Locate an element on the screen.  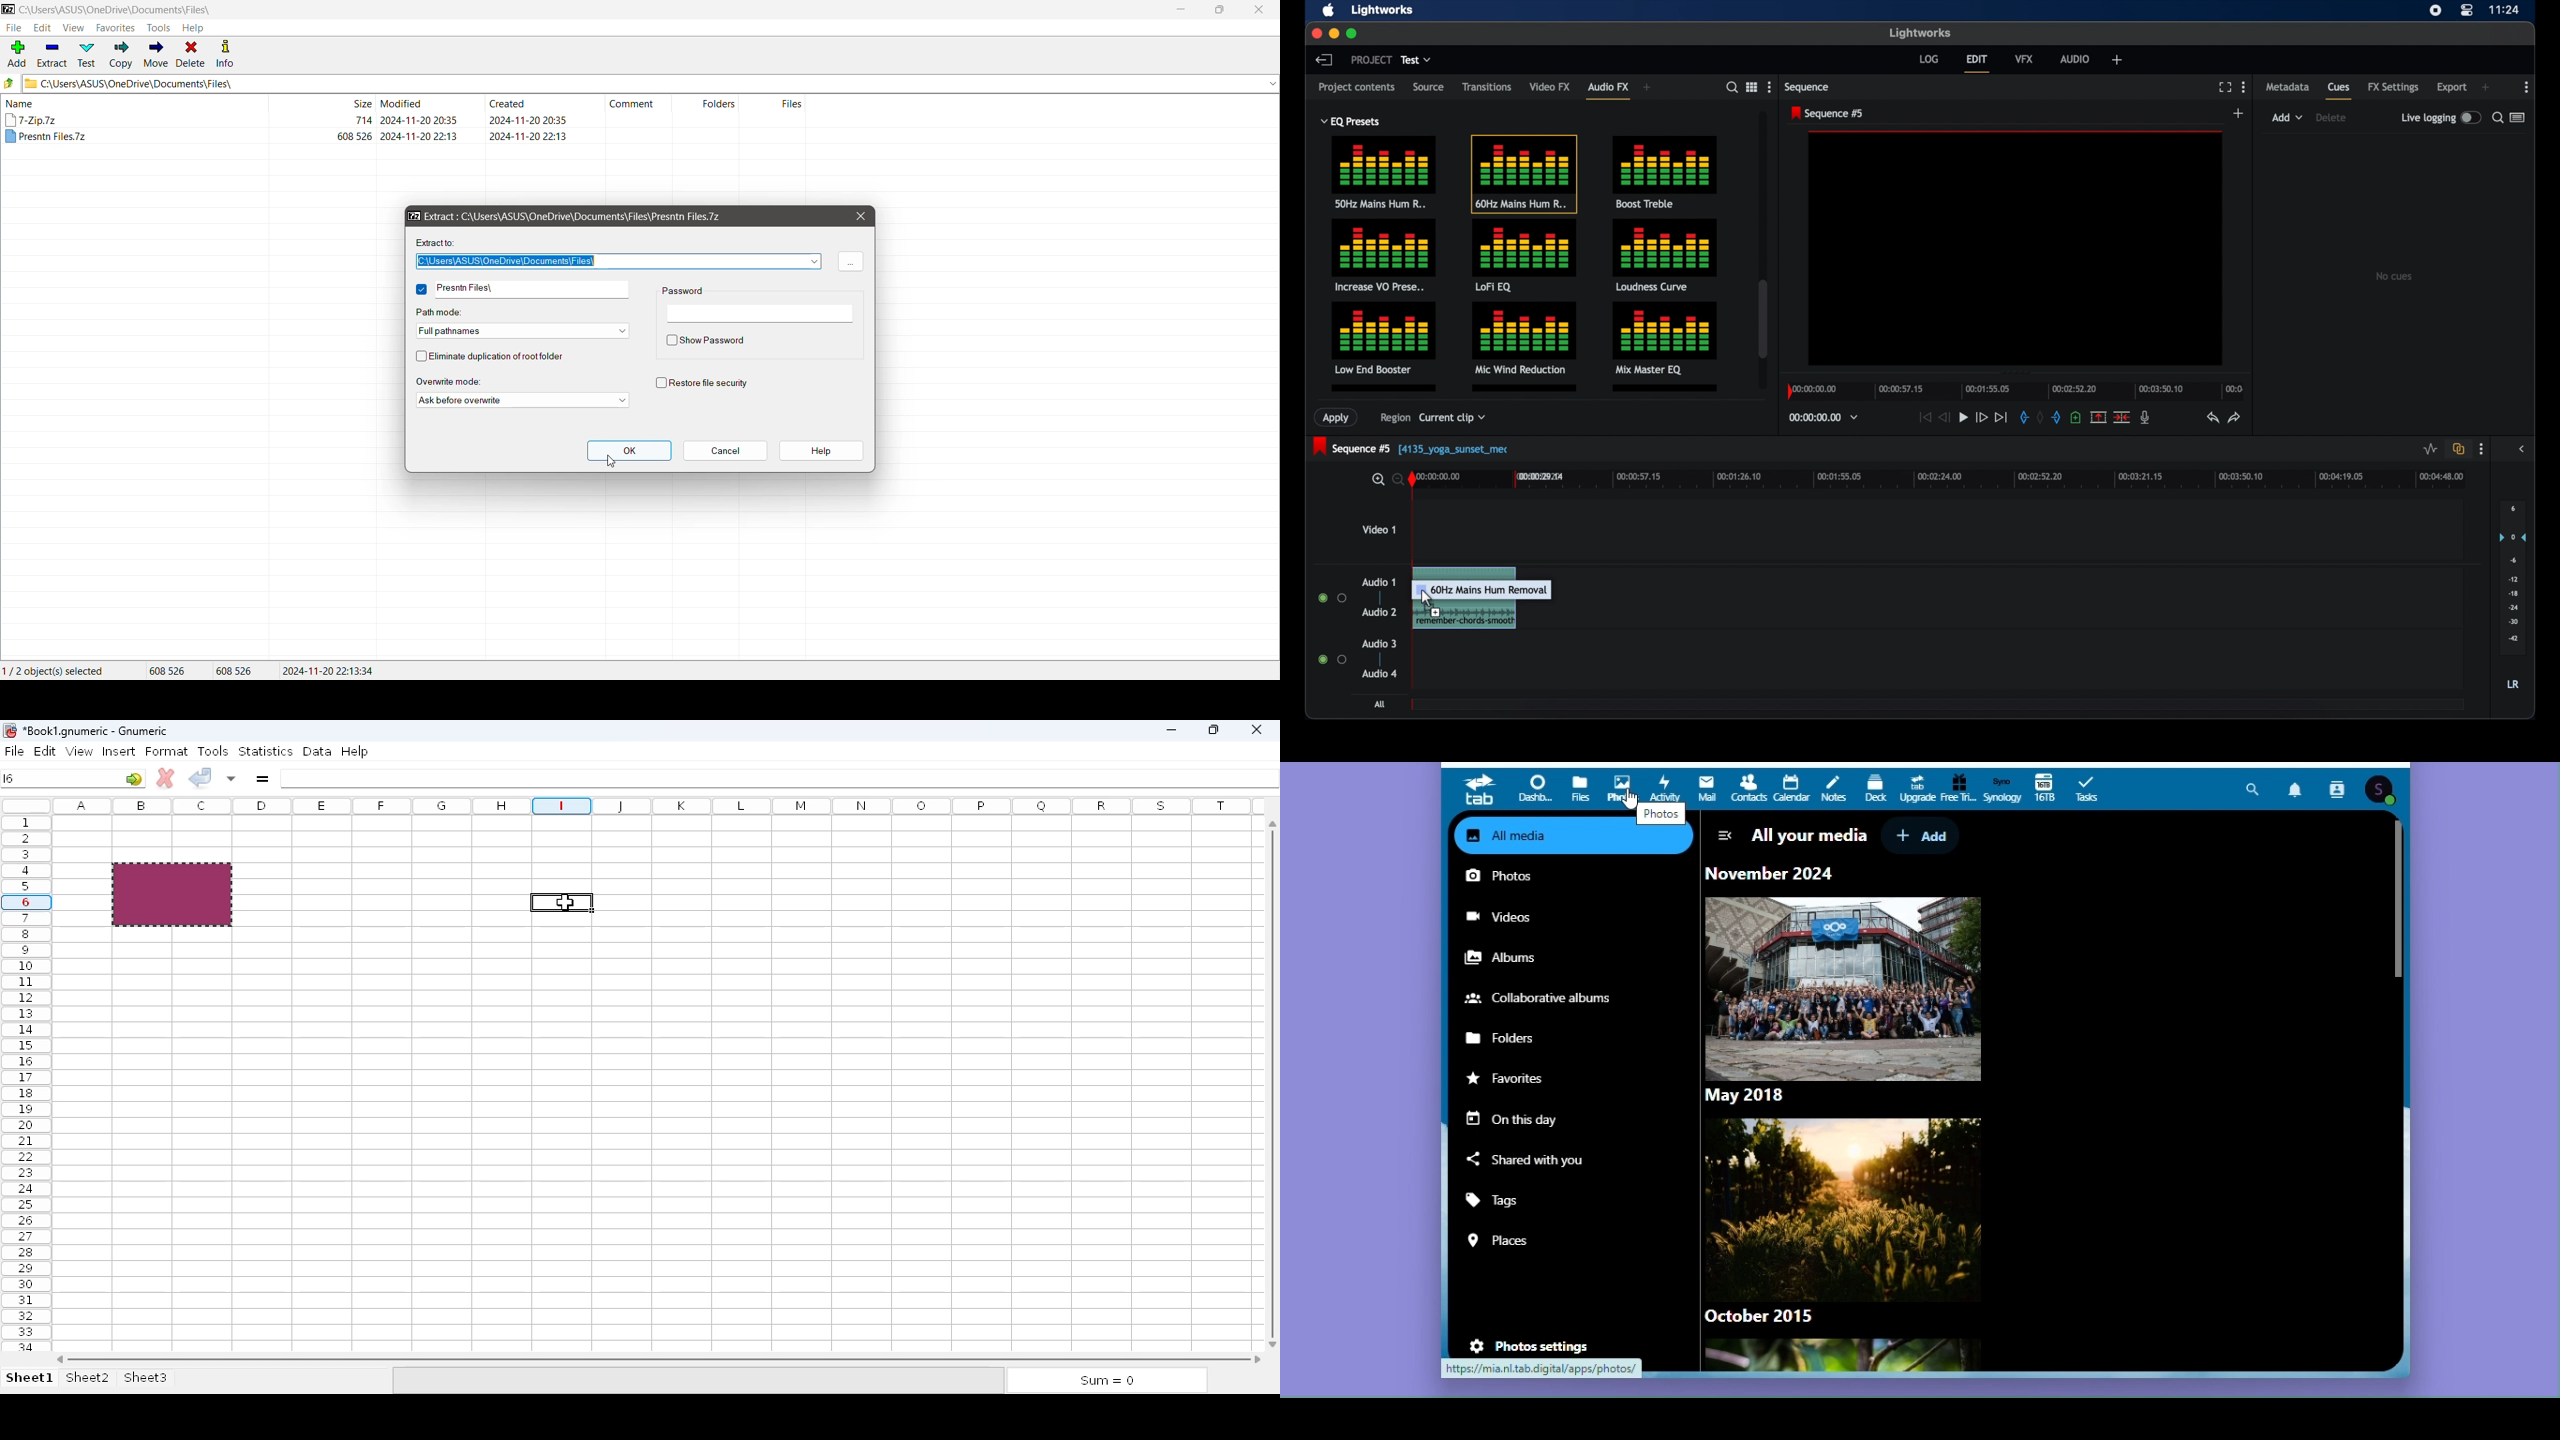
clear marks is located at coordinates (2039, 416).